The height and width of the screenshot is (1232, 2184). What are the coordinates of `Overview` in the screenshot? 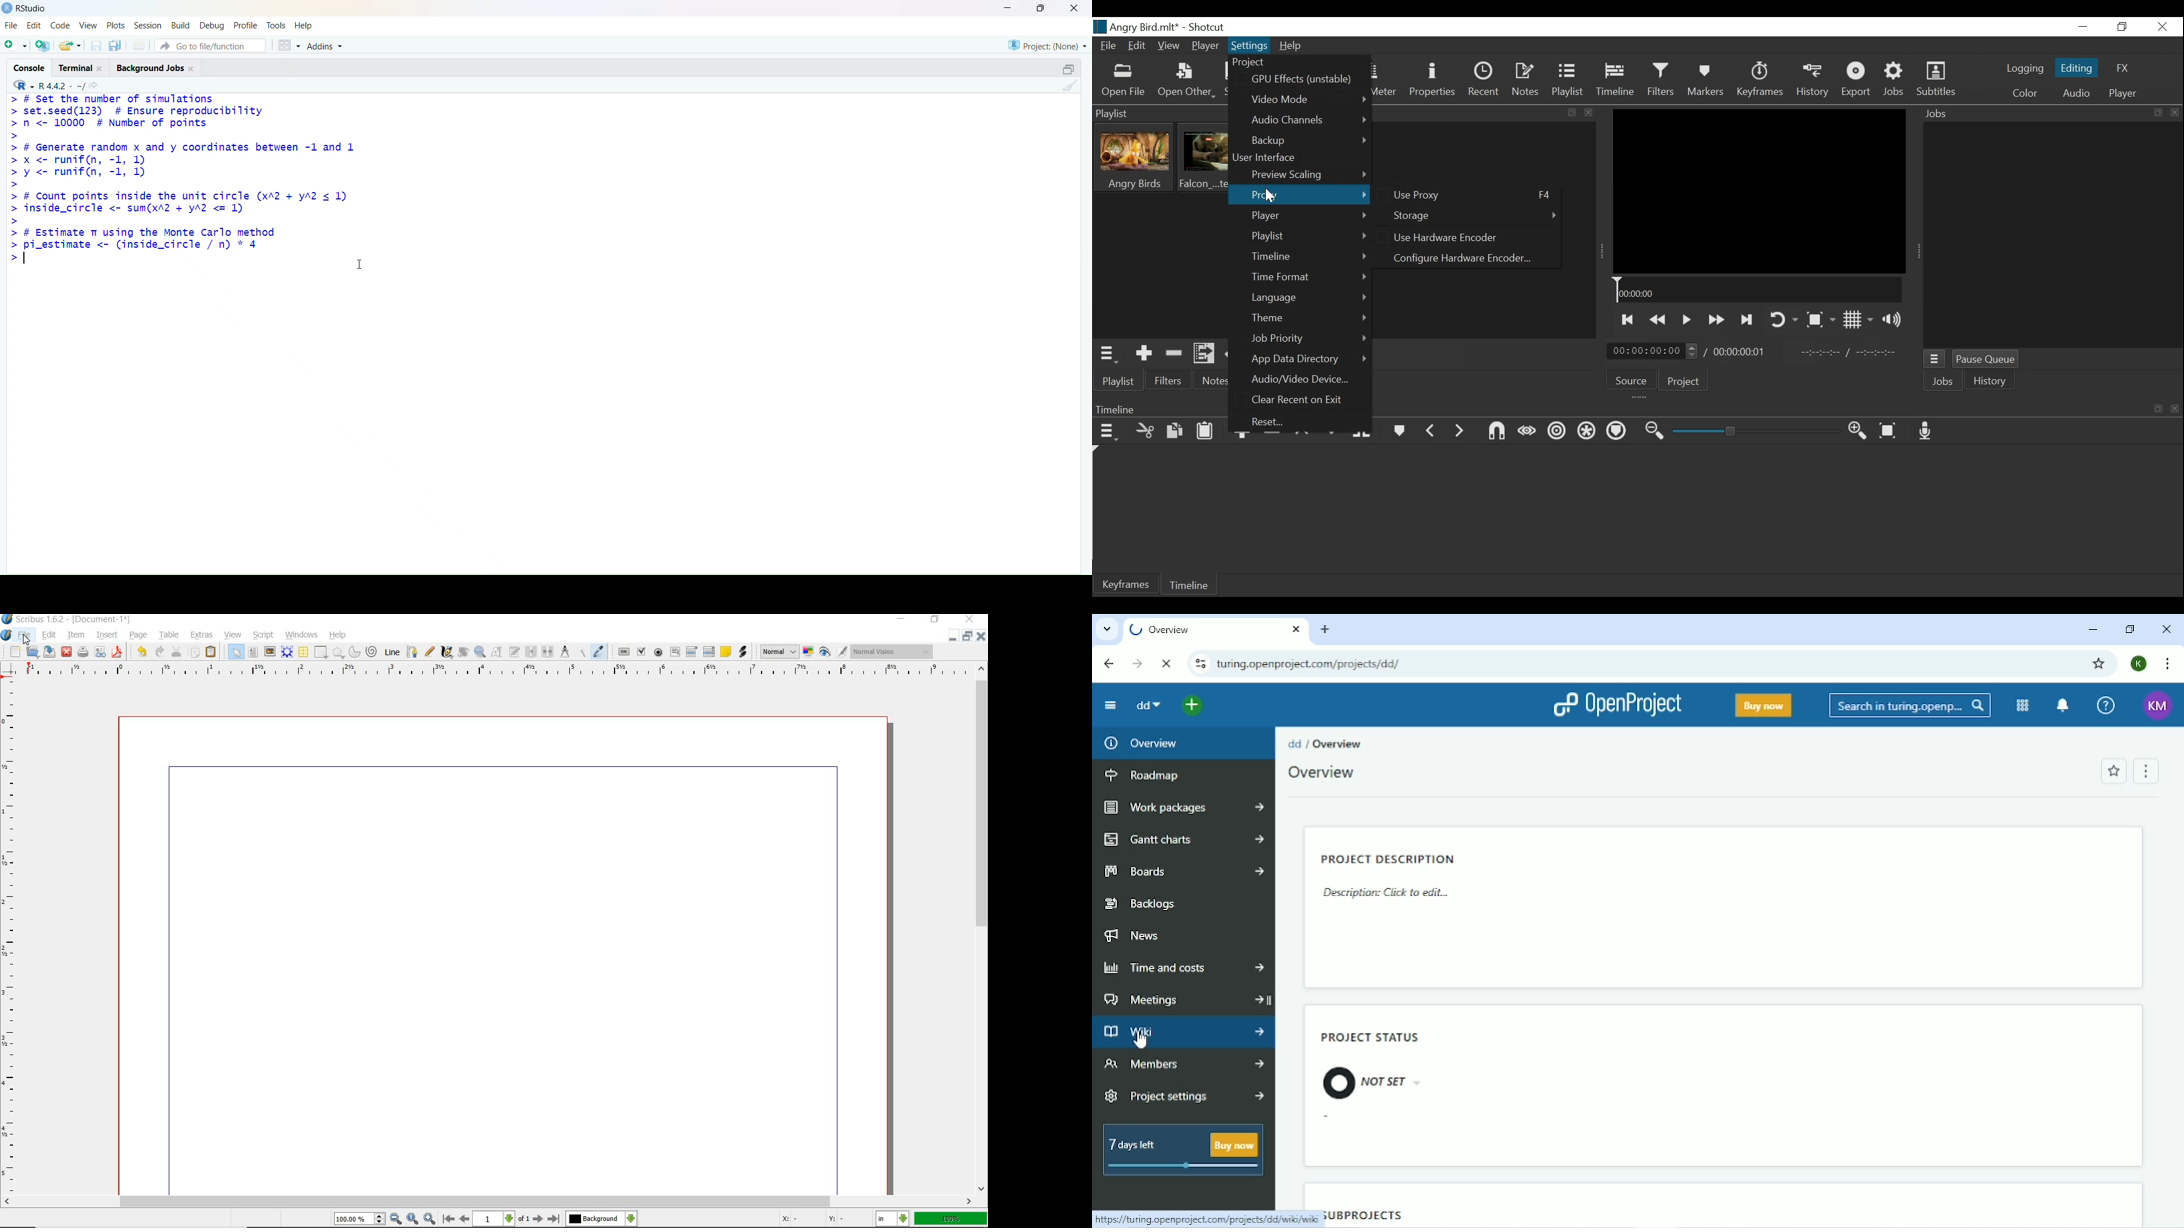 It's located at (1320, 772).